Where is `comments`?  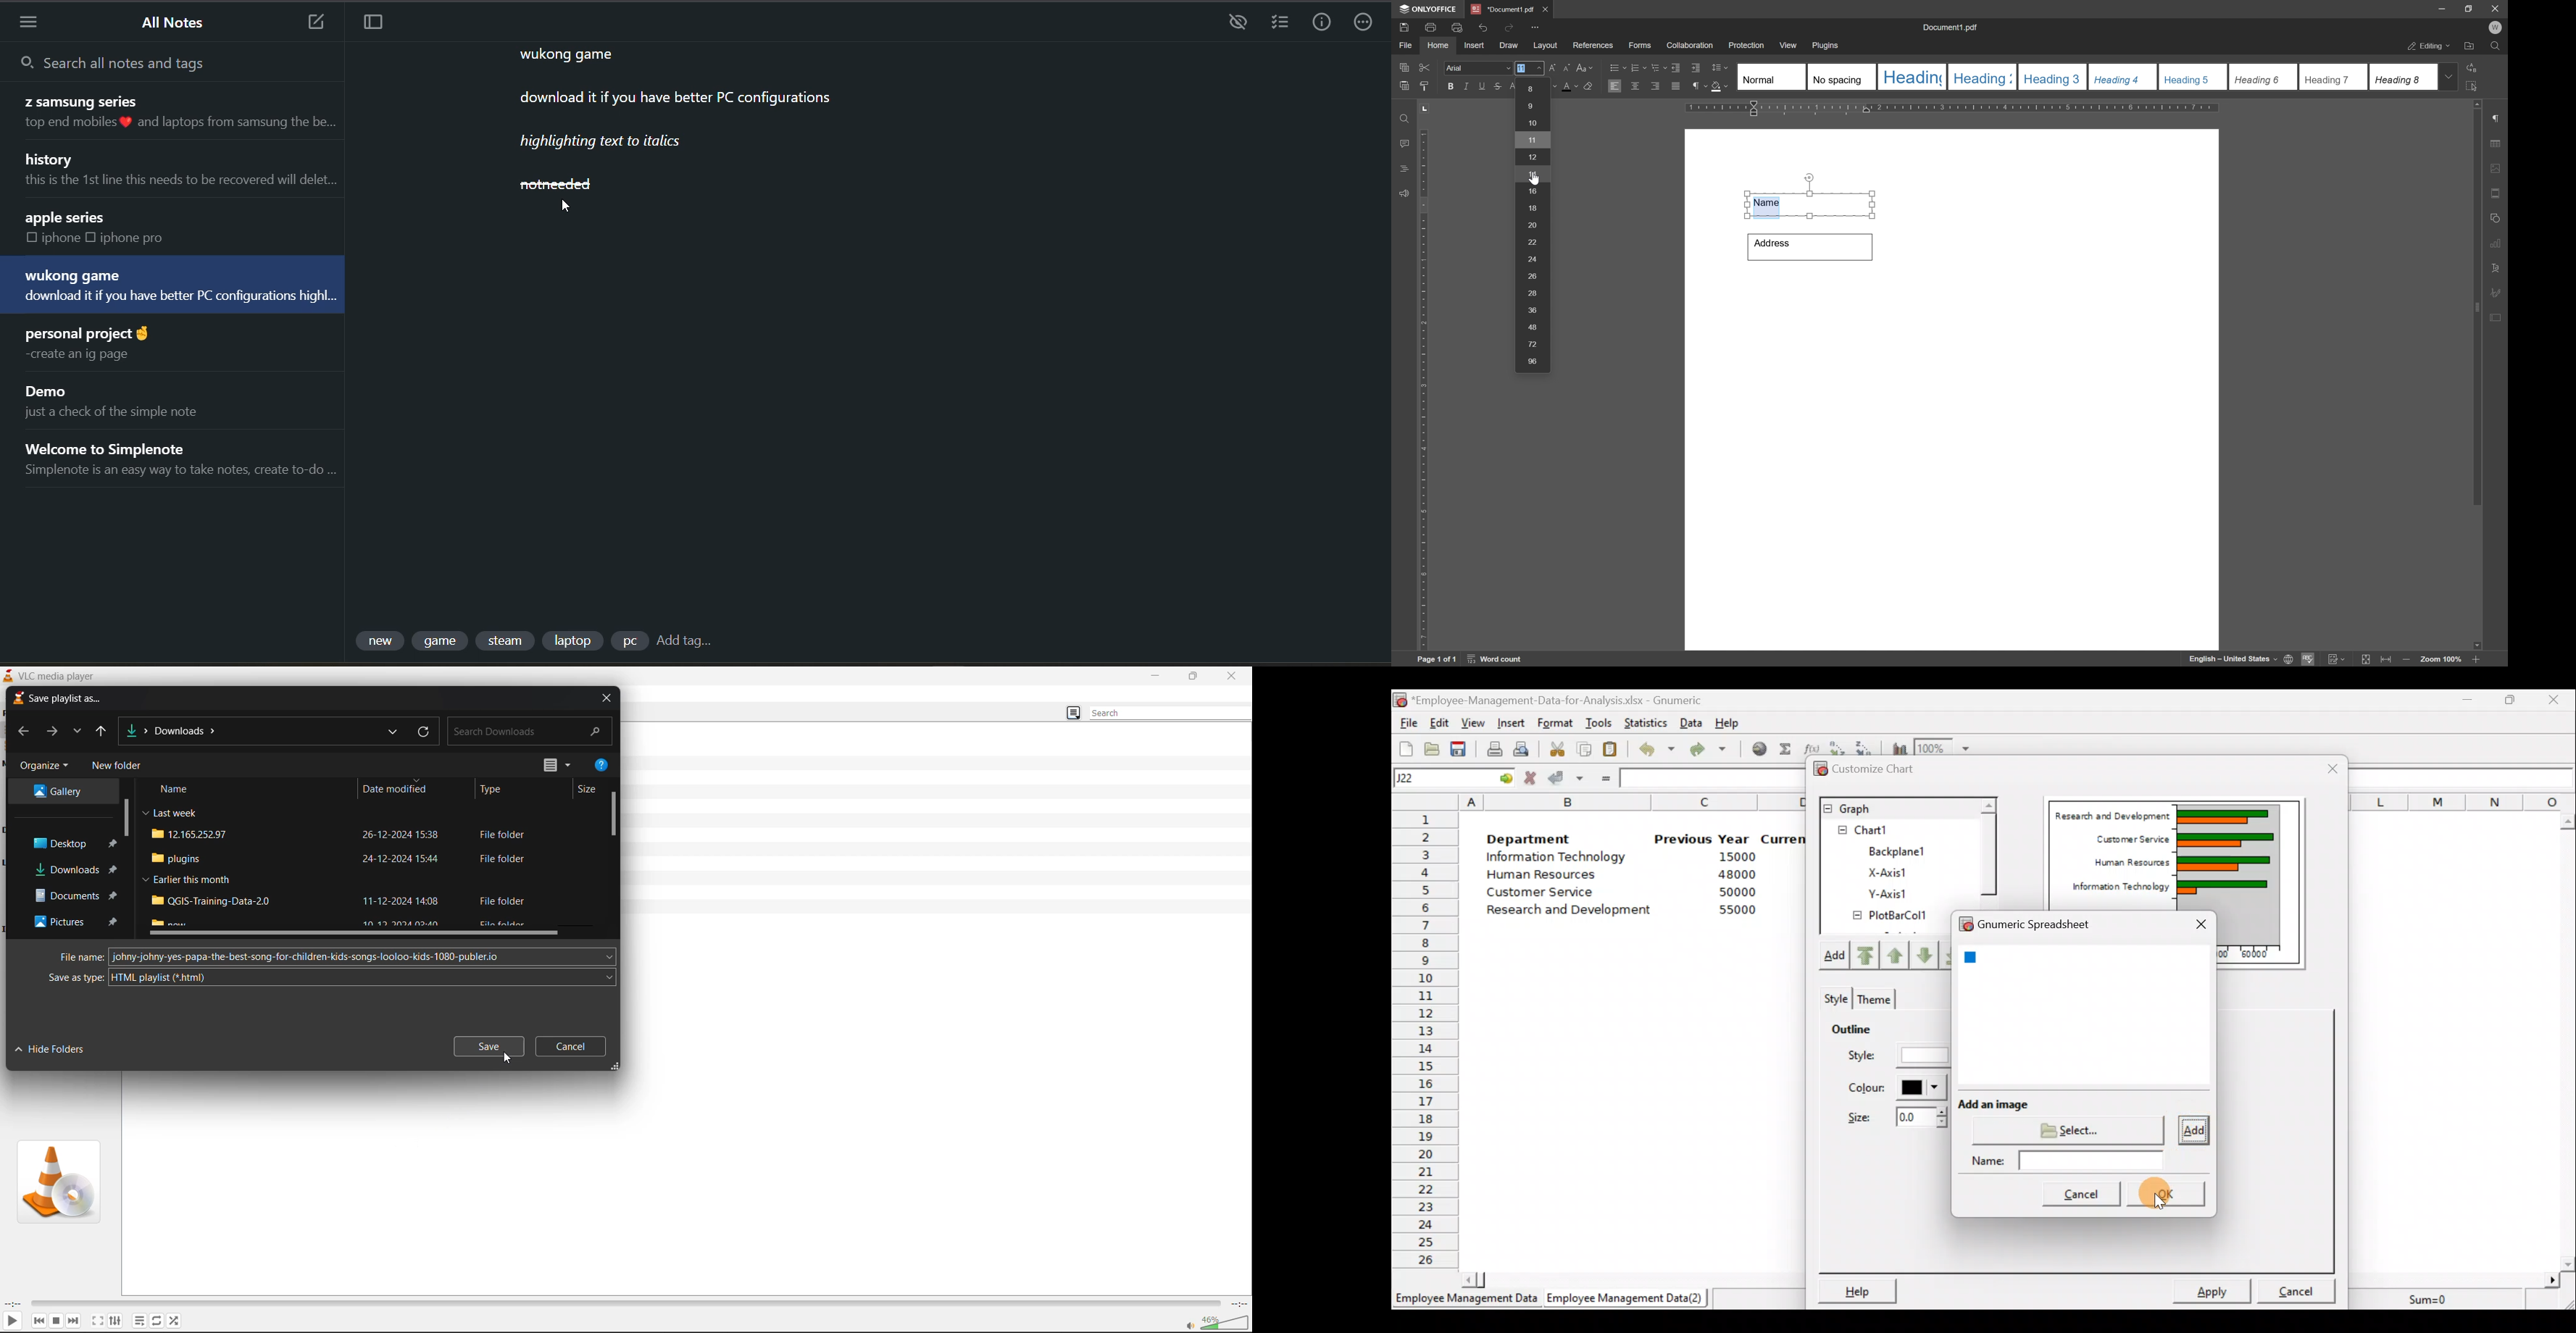 comments is located at coordinates (1402, 144).